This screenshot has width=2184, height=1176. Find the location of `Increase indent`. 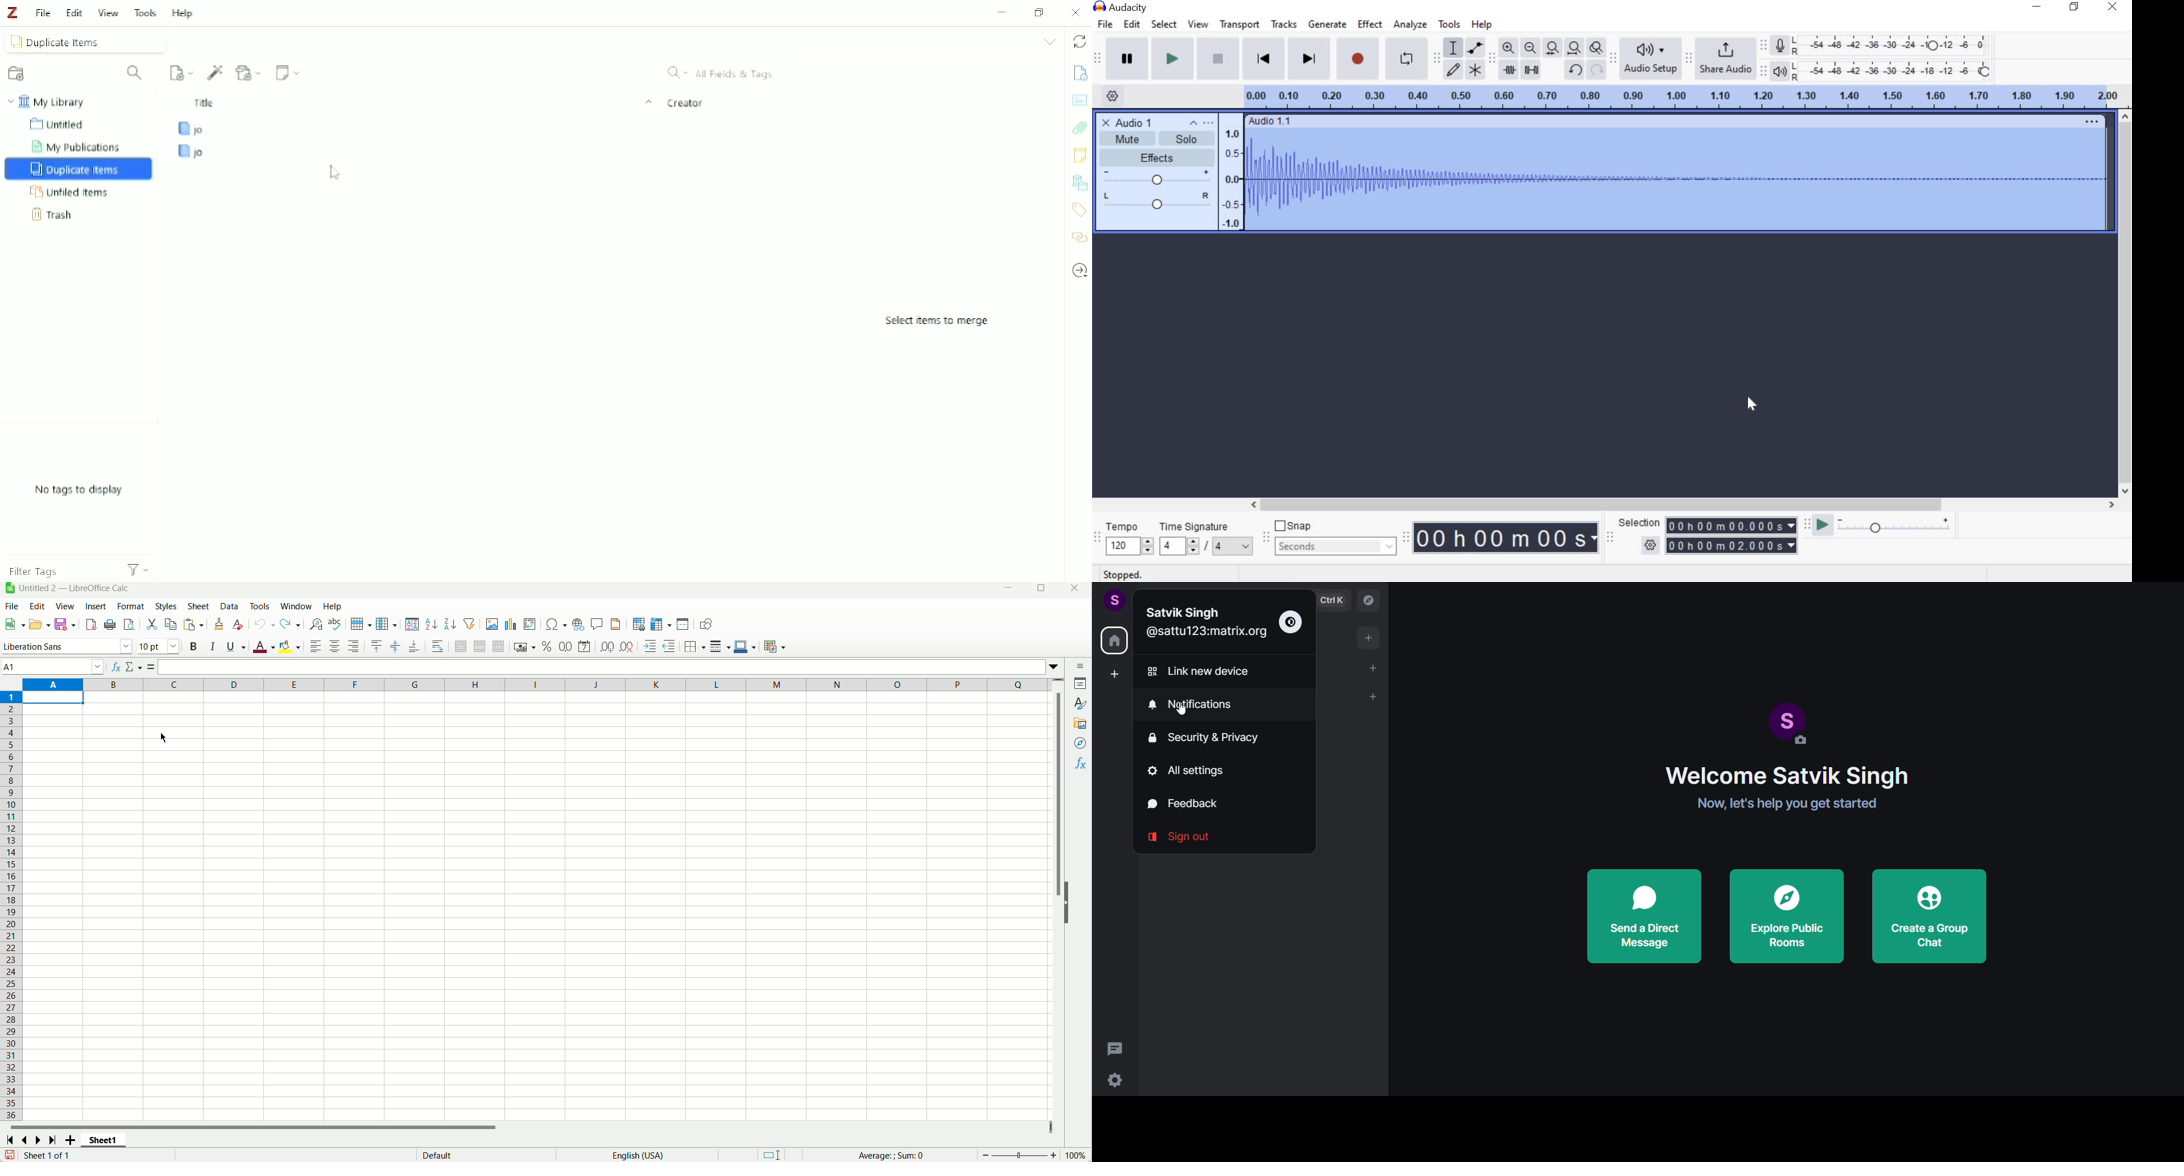

Increase indent is located at coordinates (650, 647).